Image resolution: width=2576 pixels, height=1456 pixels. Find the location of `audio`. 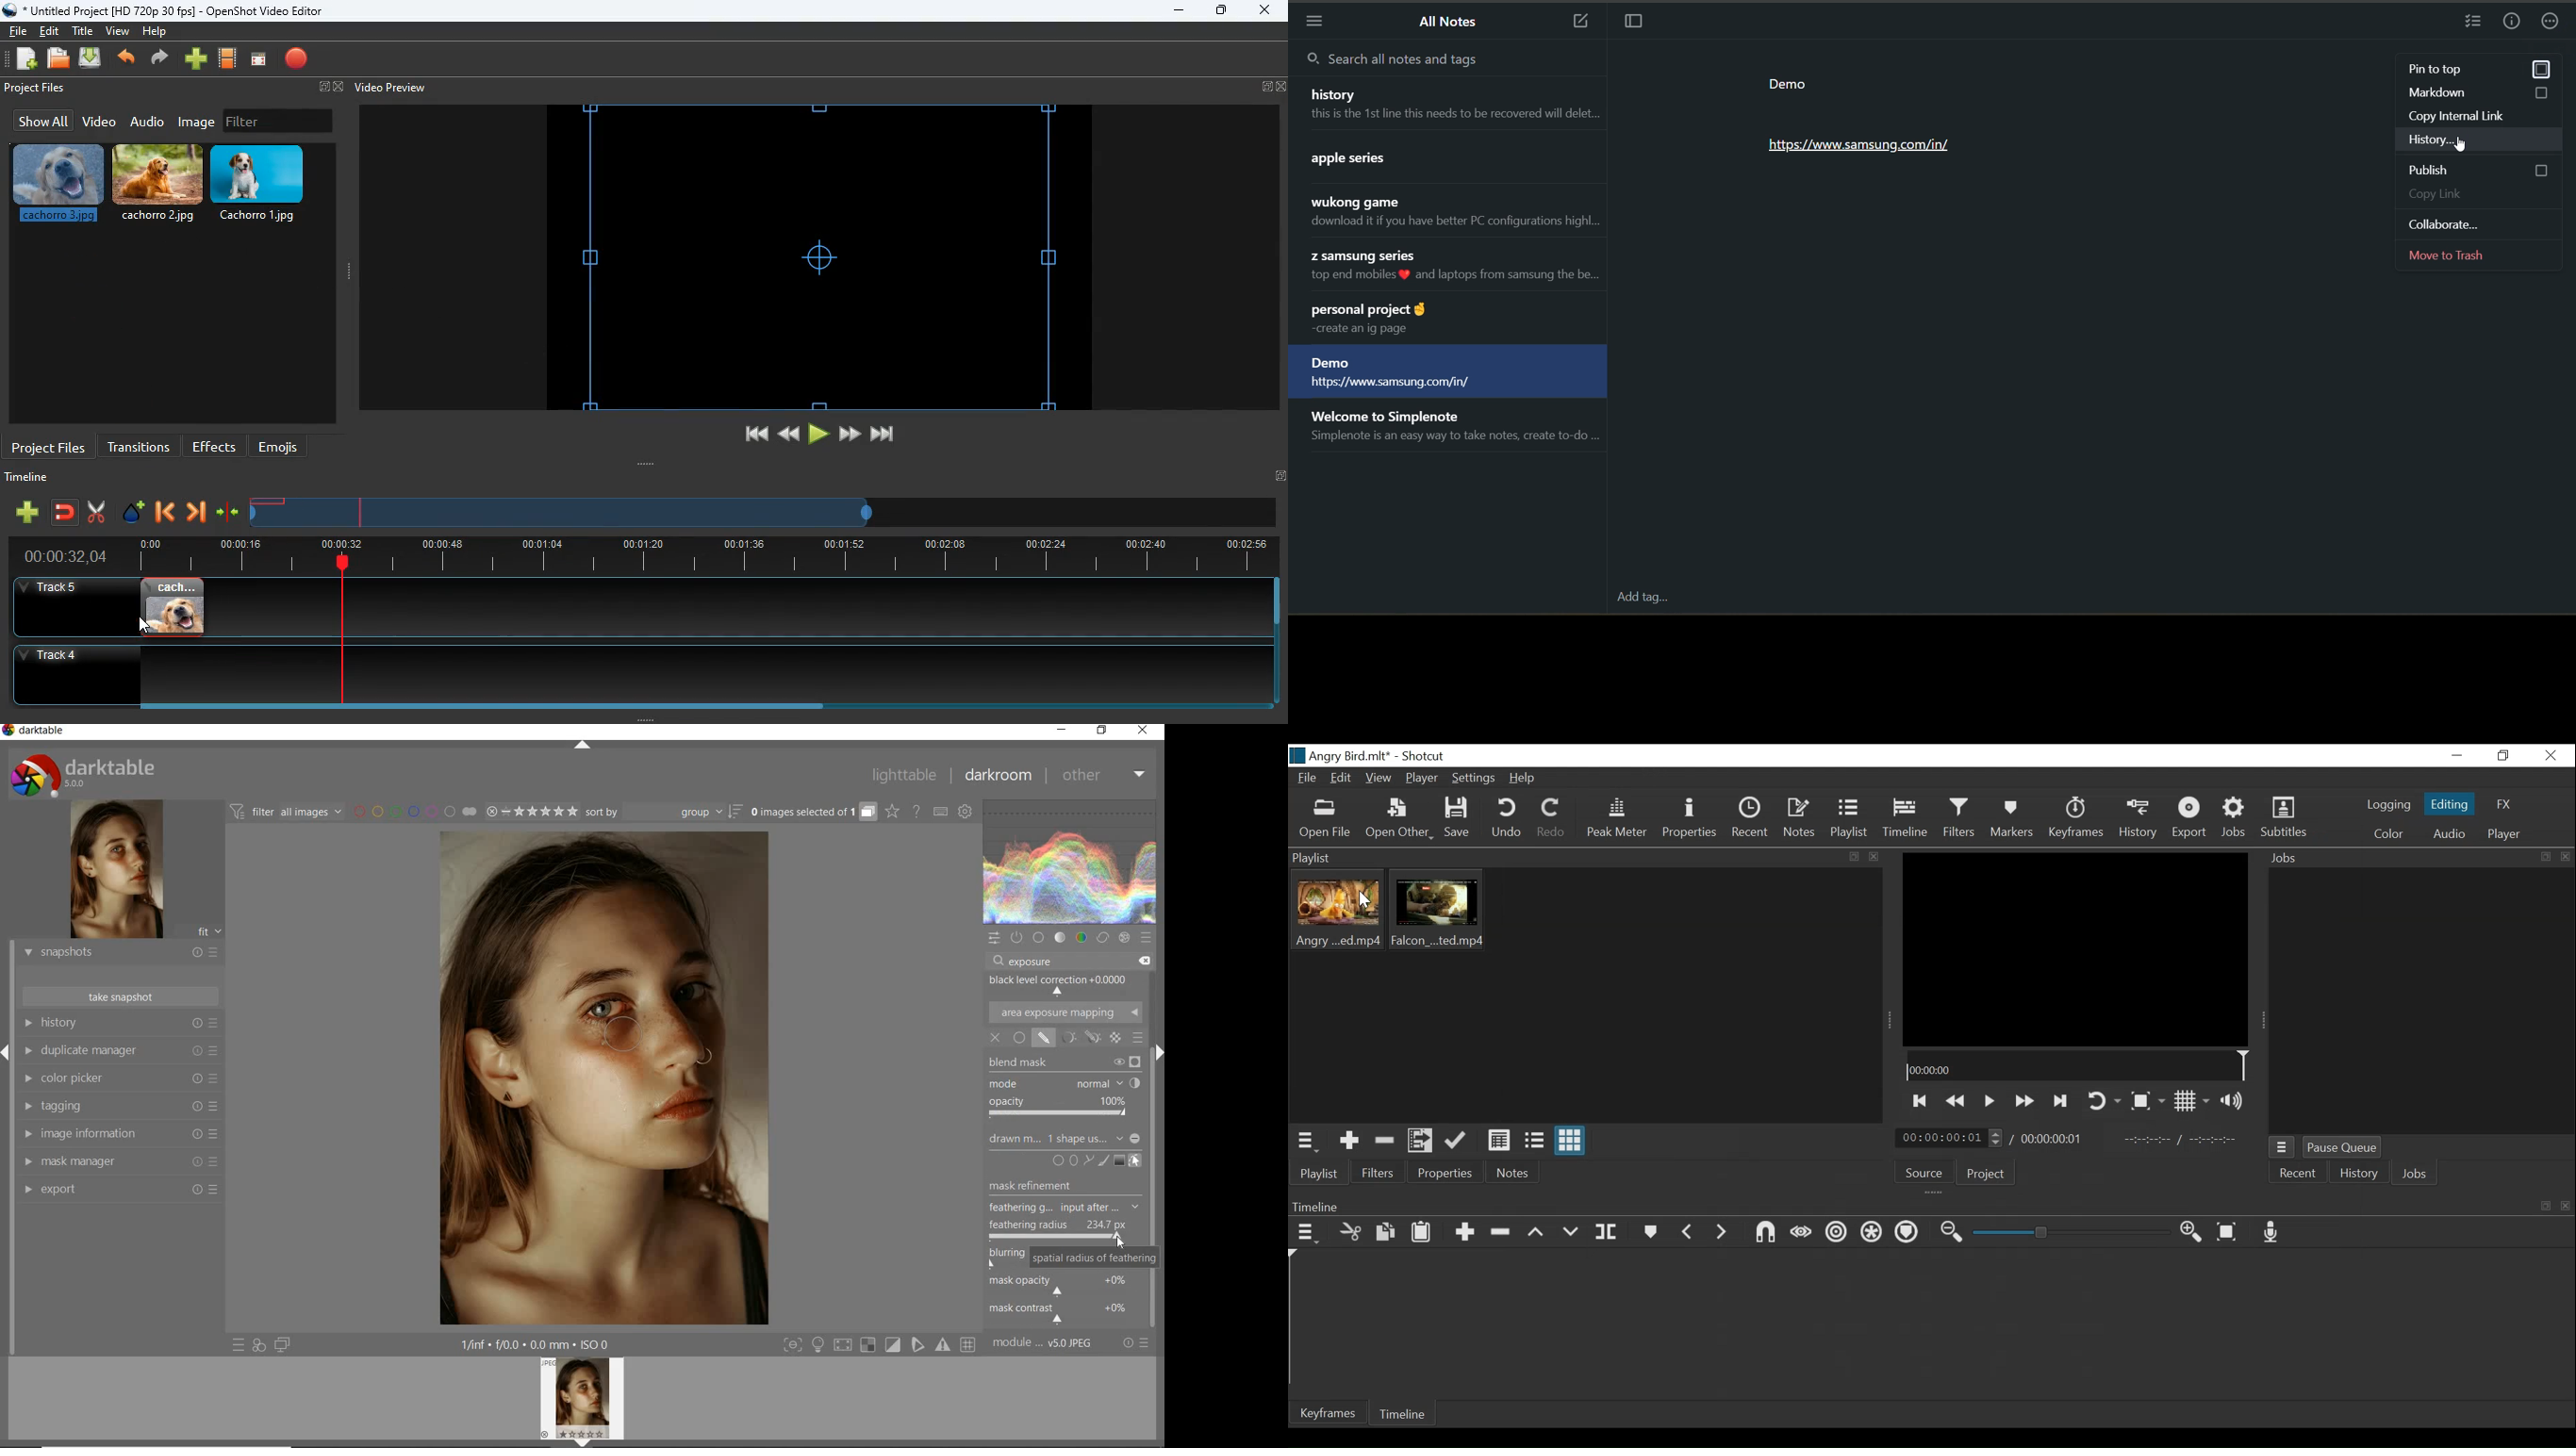

audio is located at coordinates (148, 121).